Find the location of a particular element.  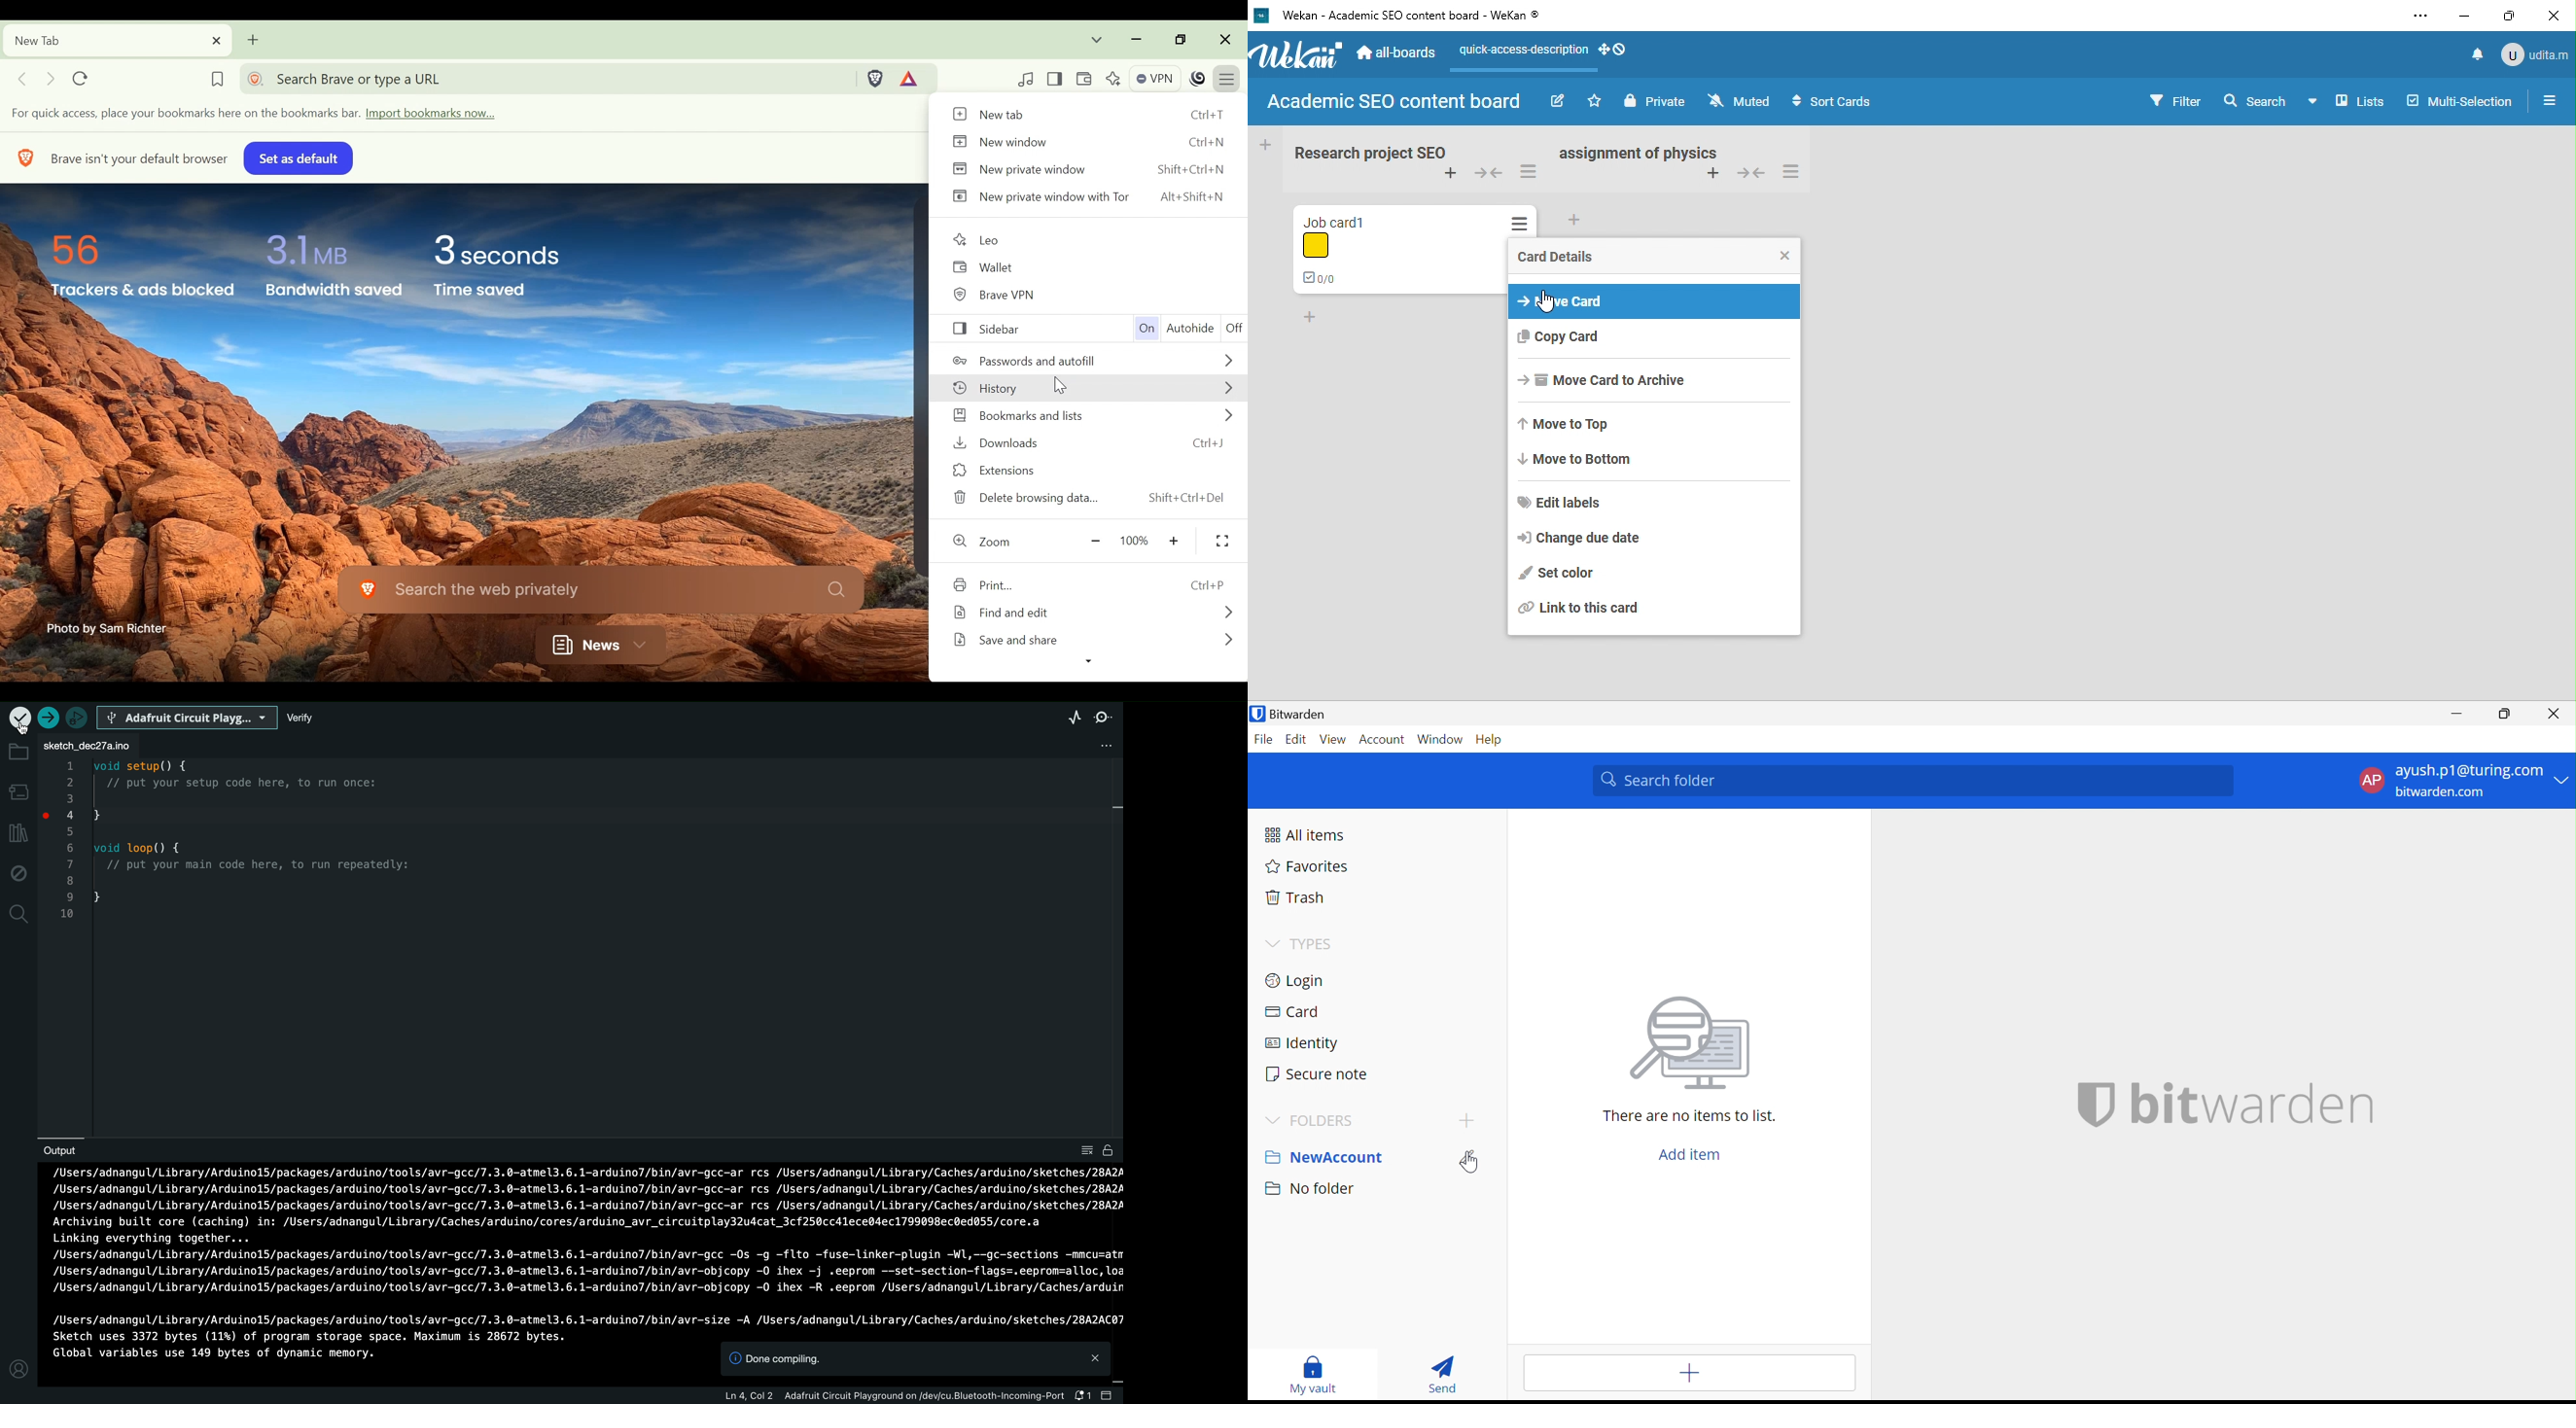

wekan logo is located at coordinates (1296, 55).